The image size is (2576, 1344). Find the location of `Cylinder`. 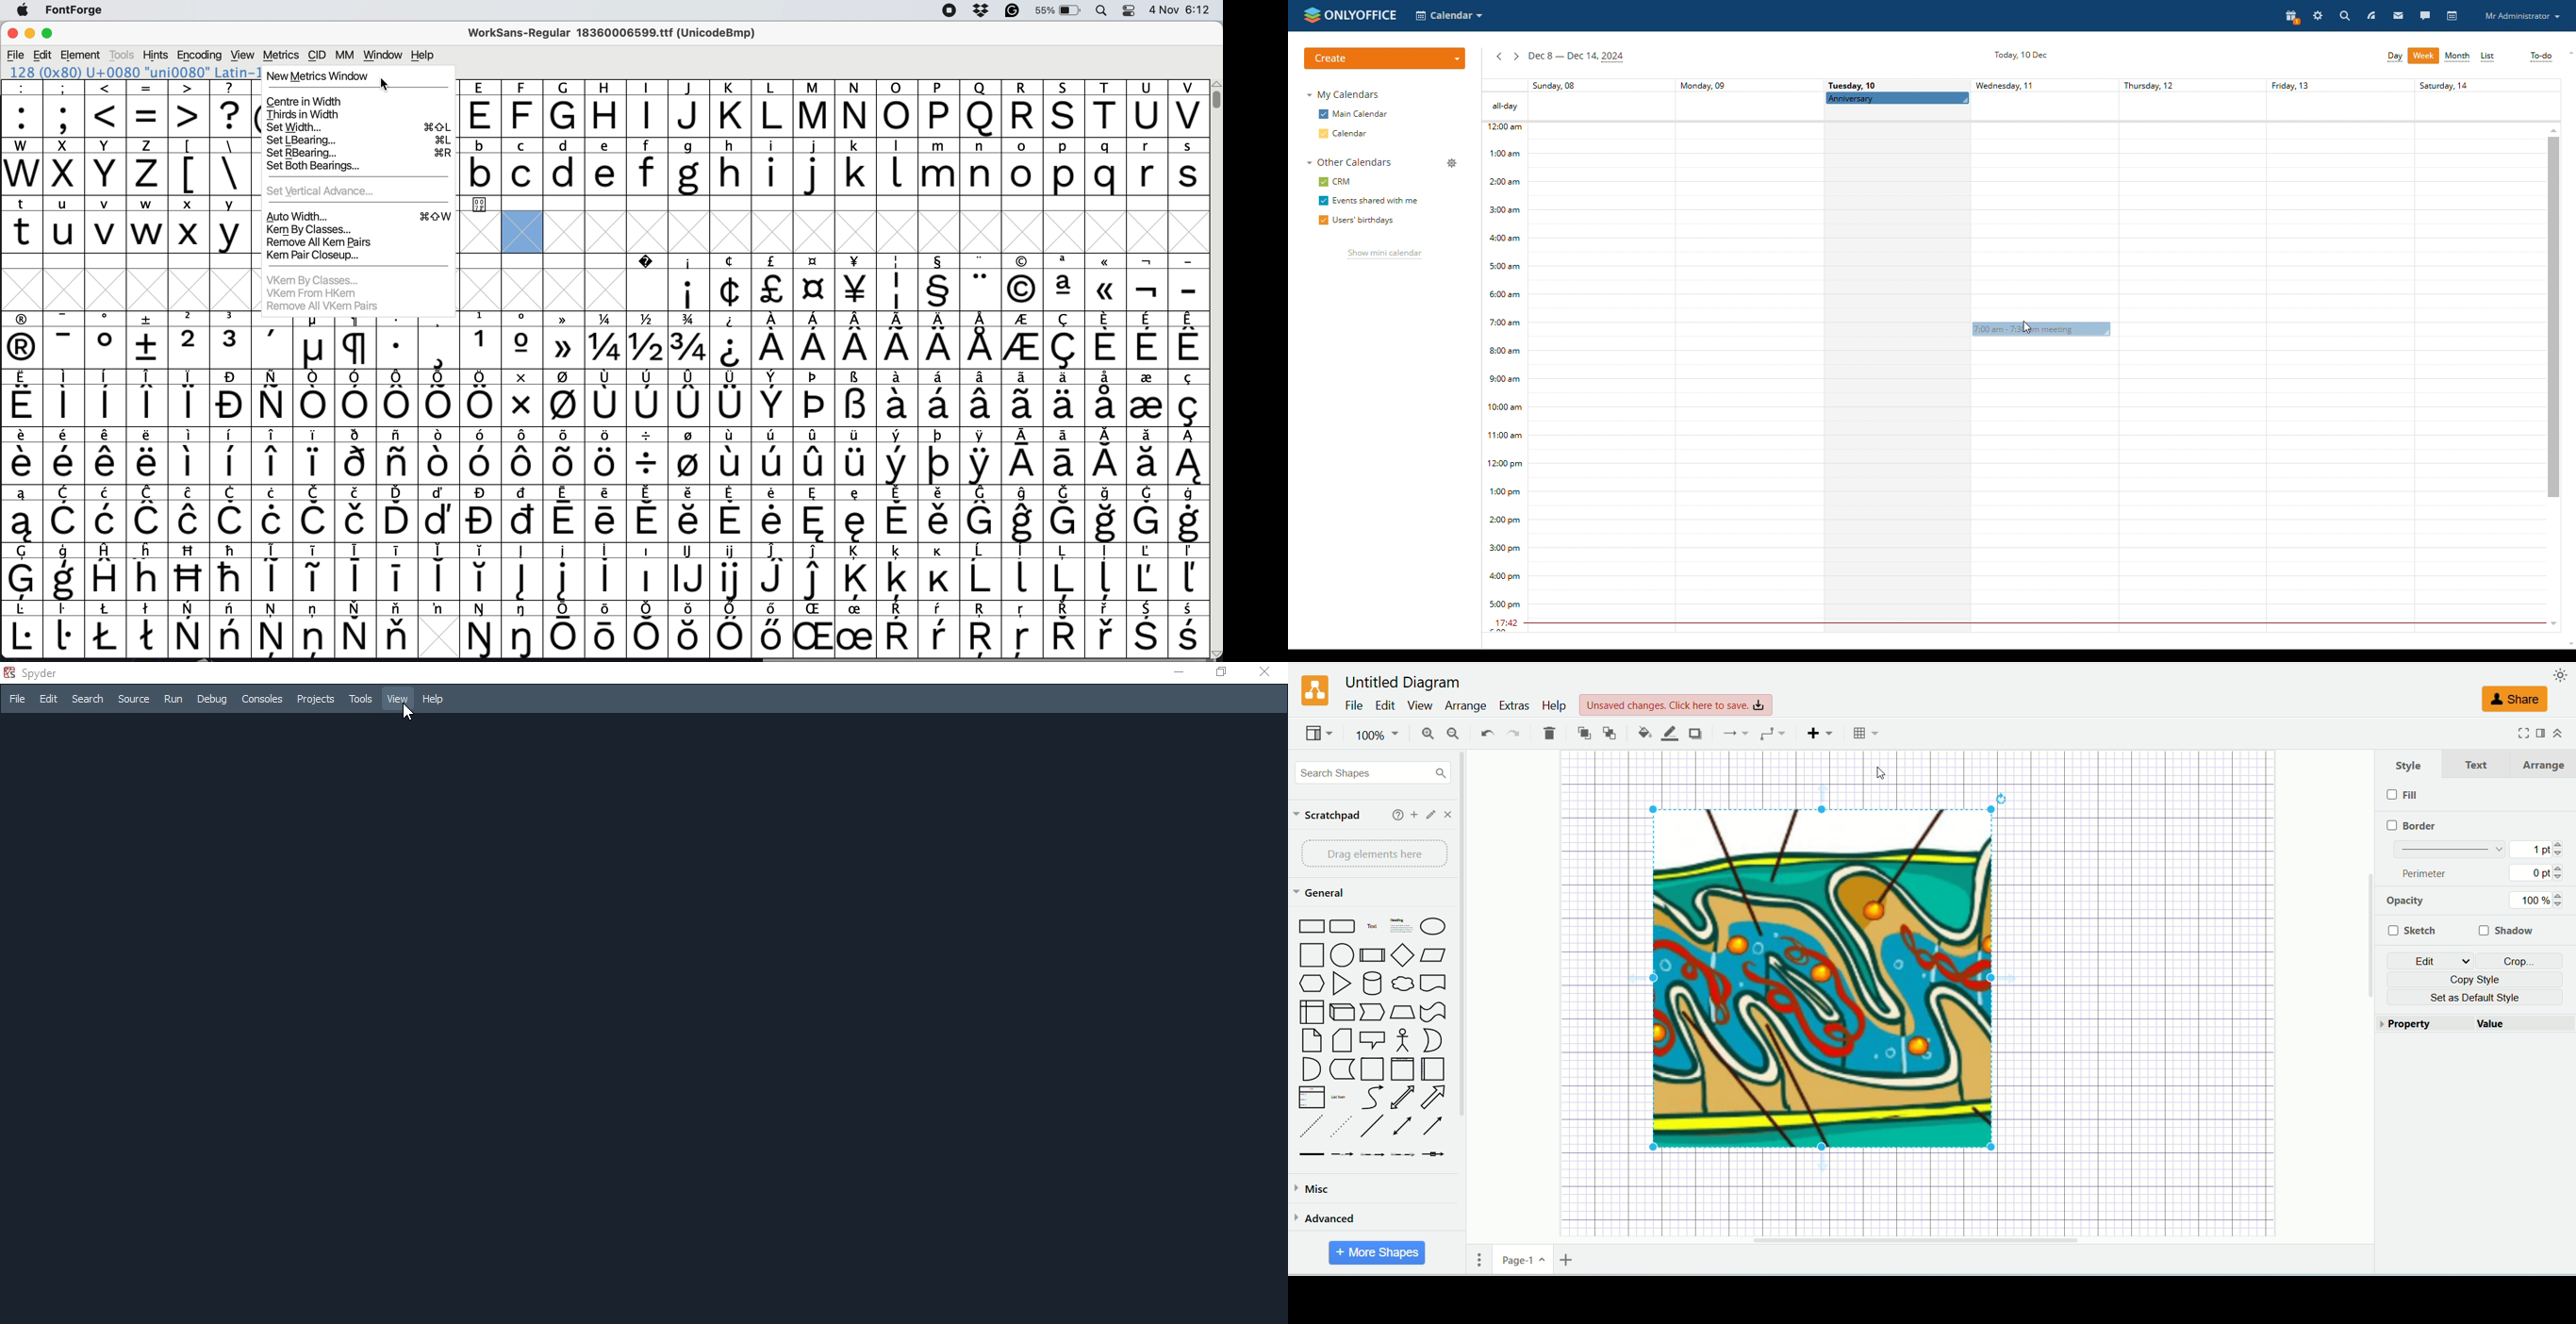

Cylinder is located at coordinates (1374, 985).